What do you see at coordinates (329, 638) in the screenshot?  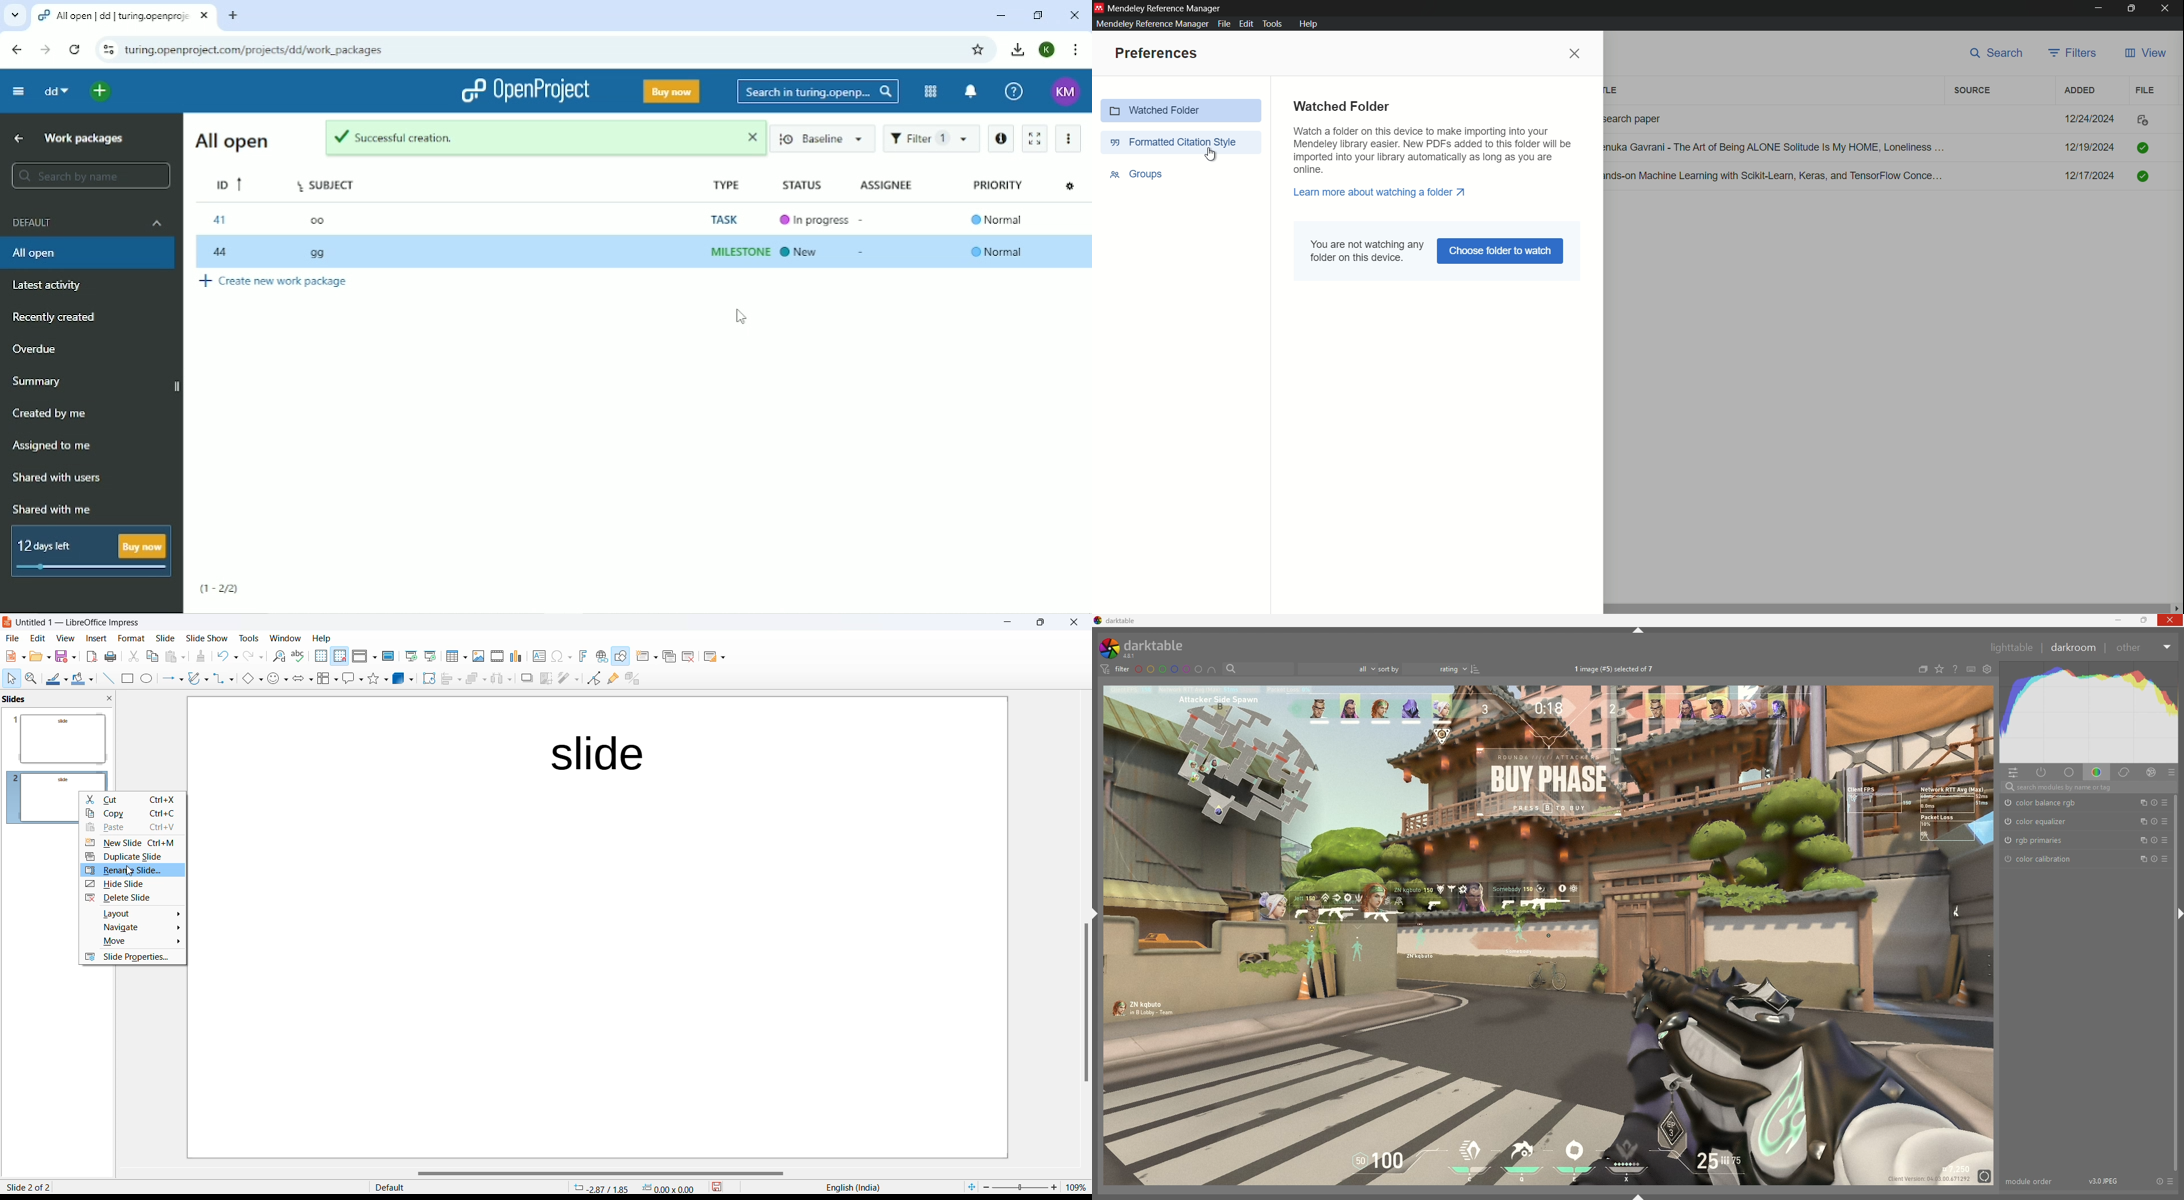 I see `Help` at bounding box center [329, 638].